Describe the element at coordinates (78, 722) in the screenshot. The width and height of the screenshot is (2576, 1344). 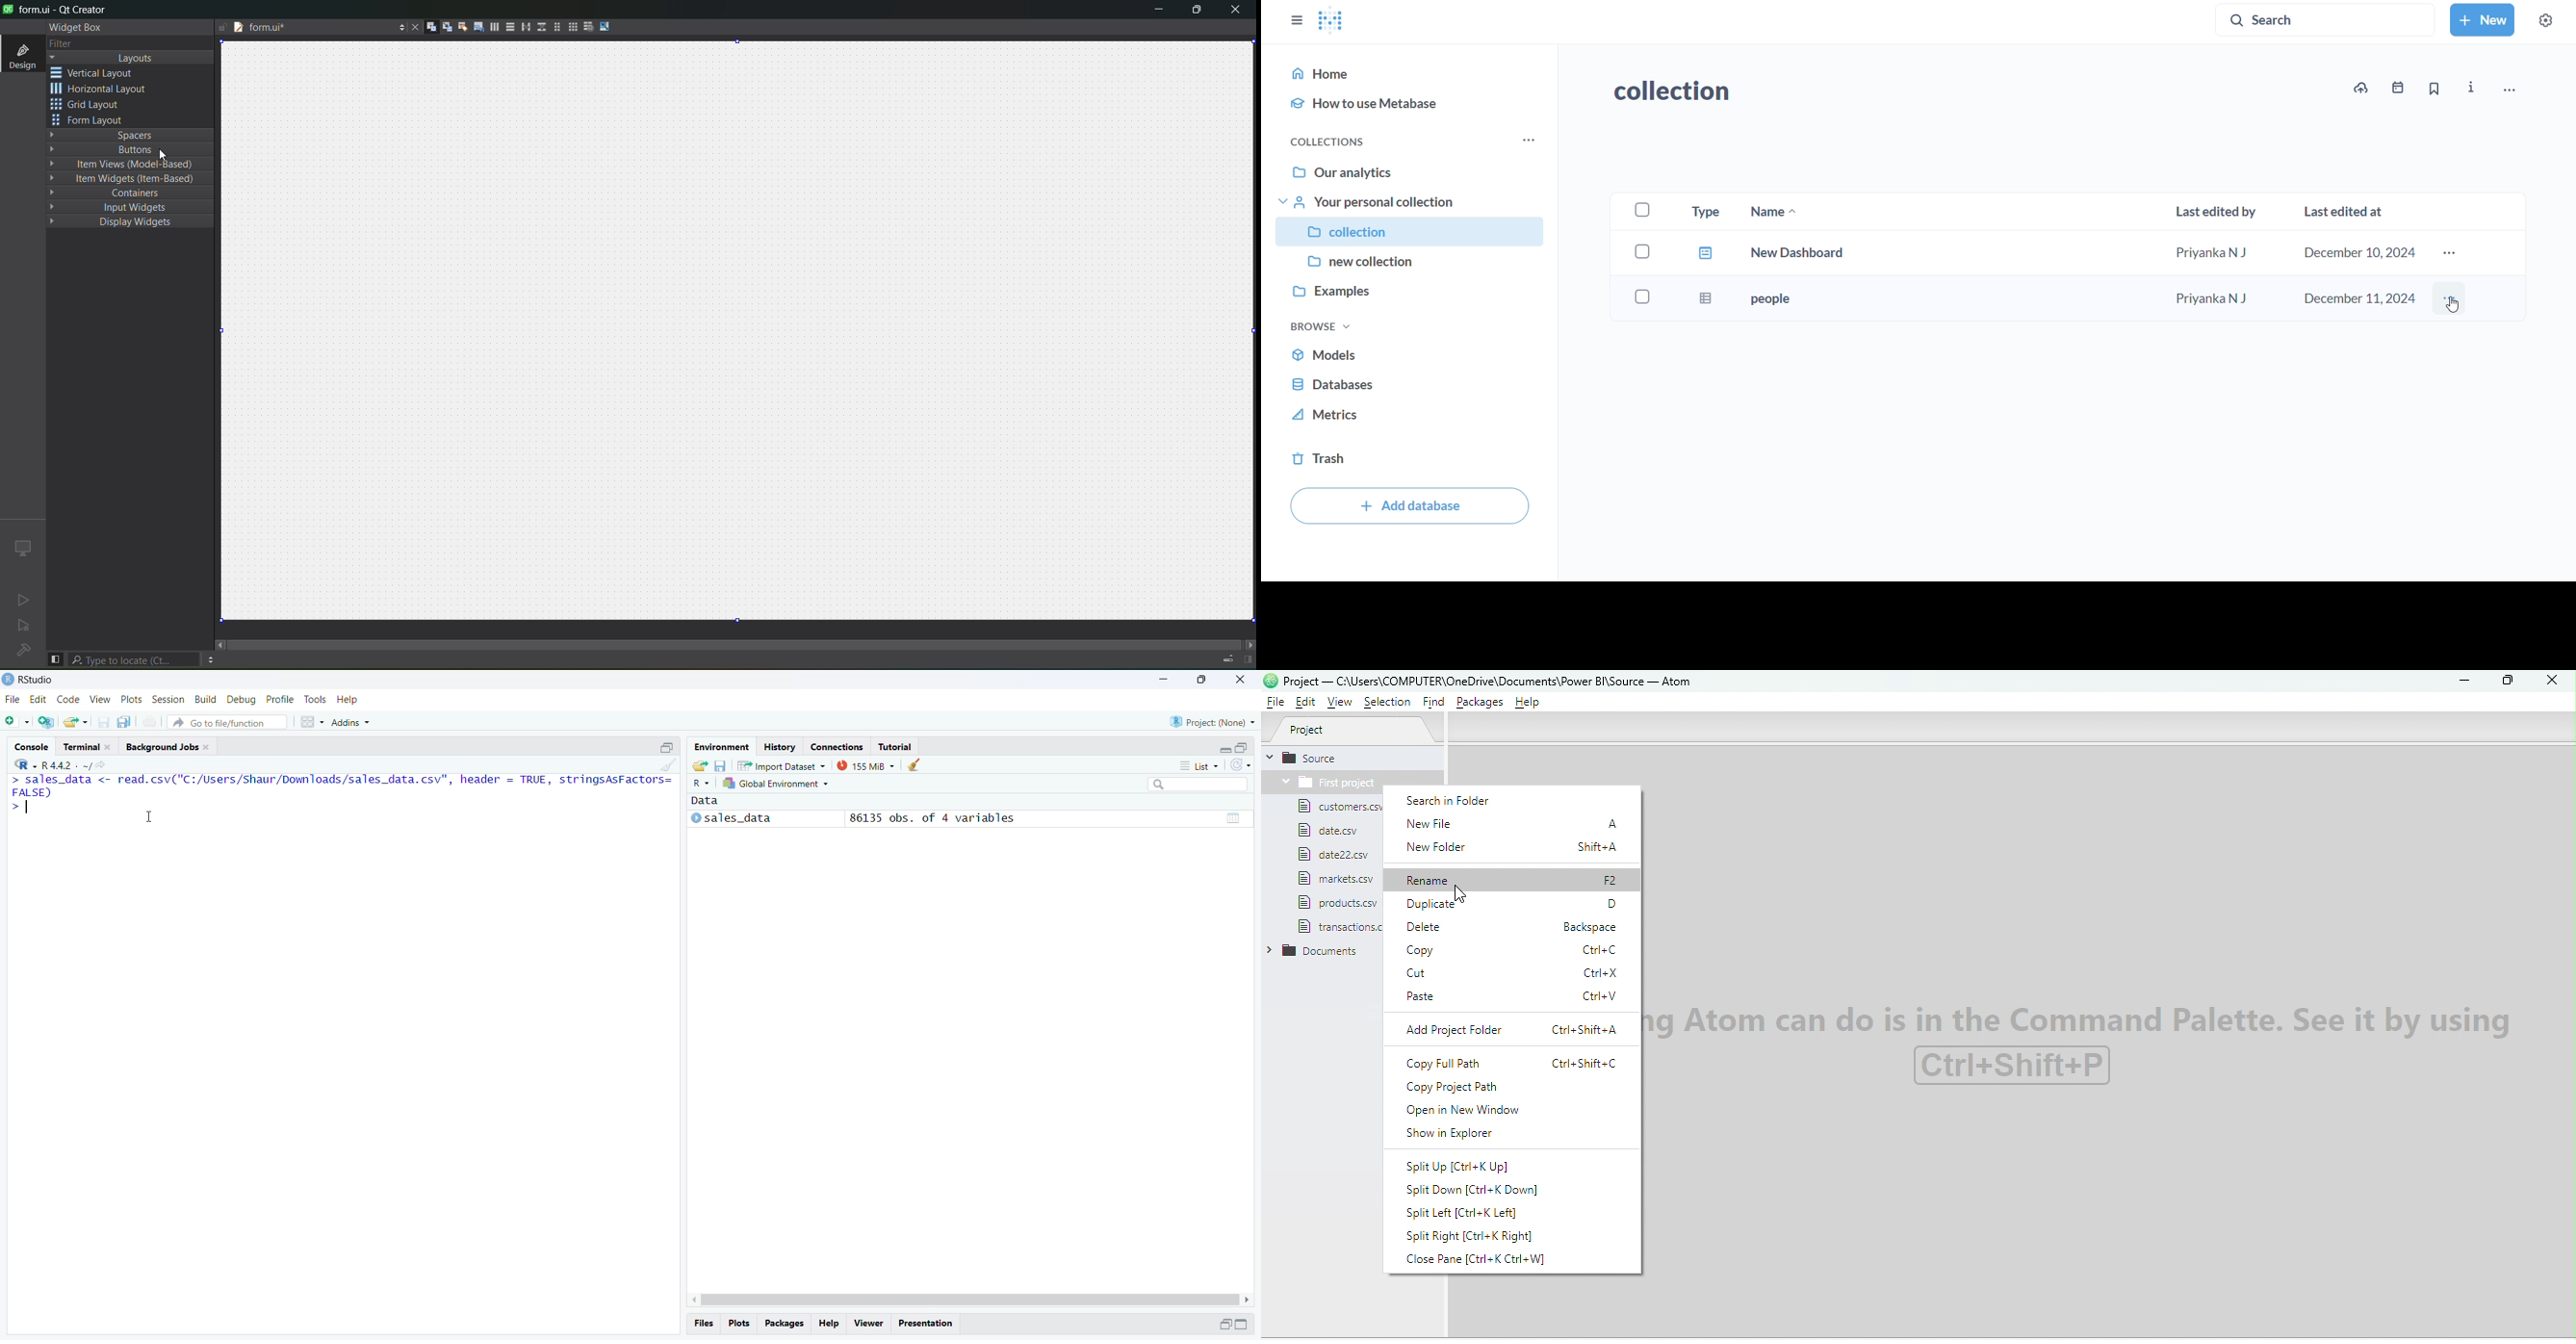
I see `Open an existing file(Ctrl+o)` at that location.